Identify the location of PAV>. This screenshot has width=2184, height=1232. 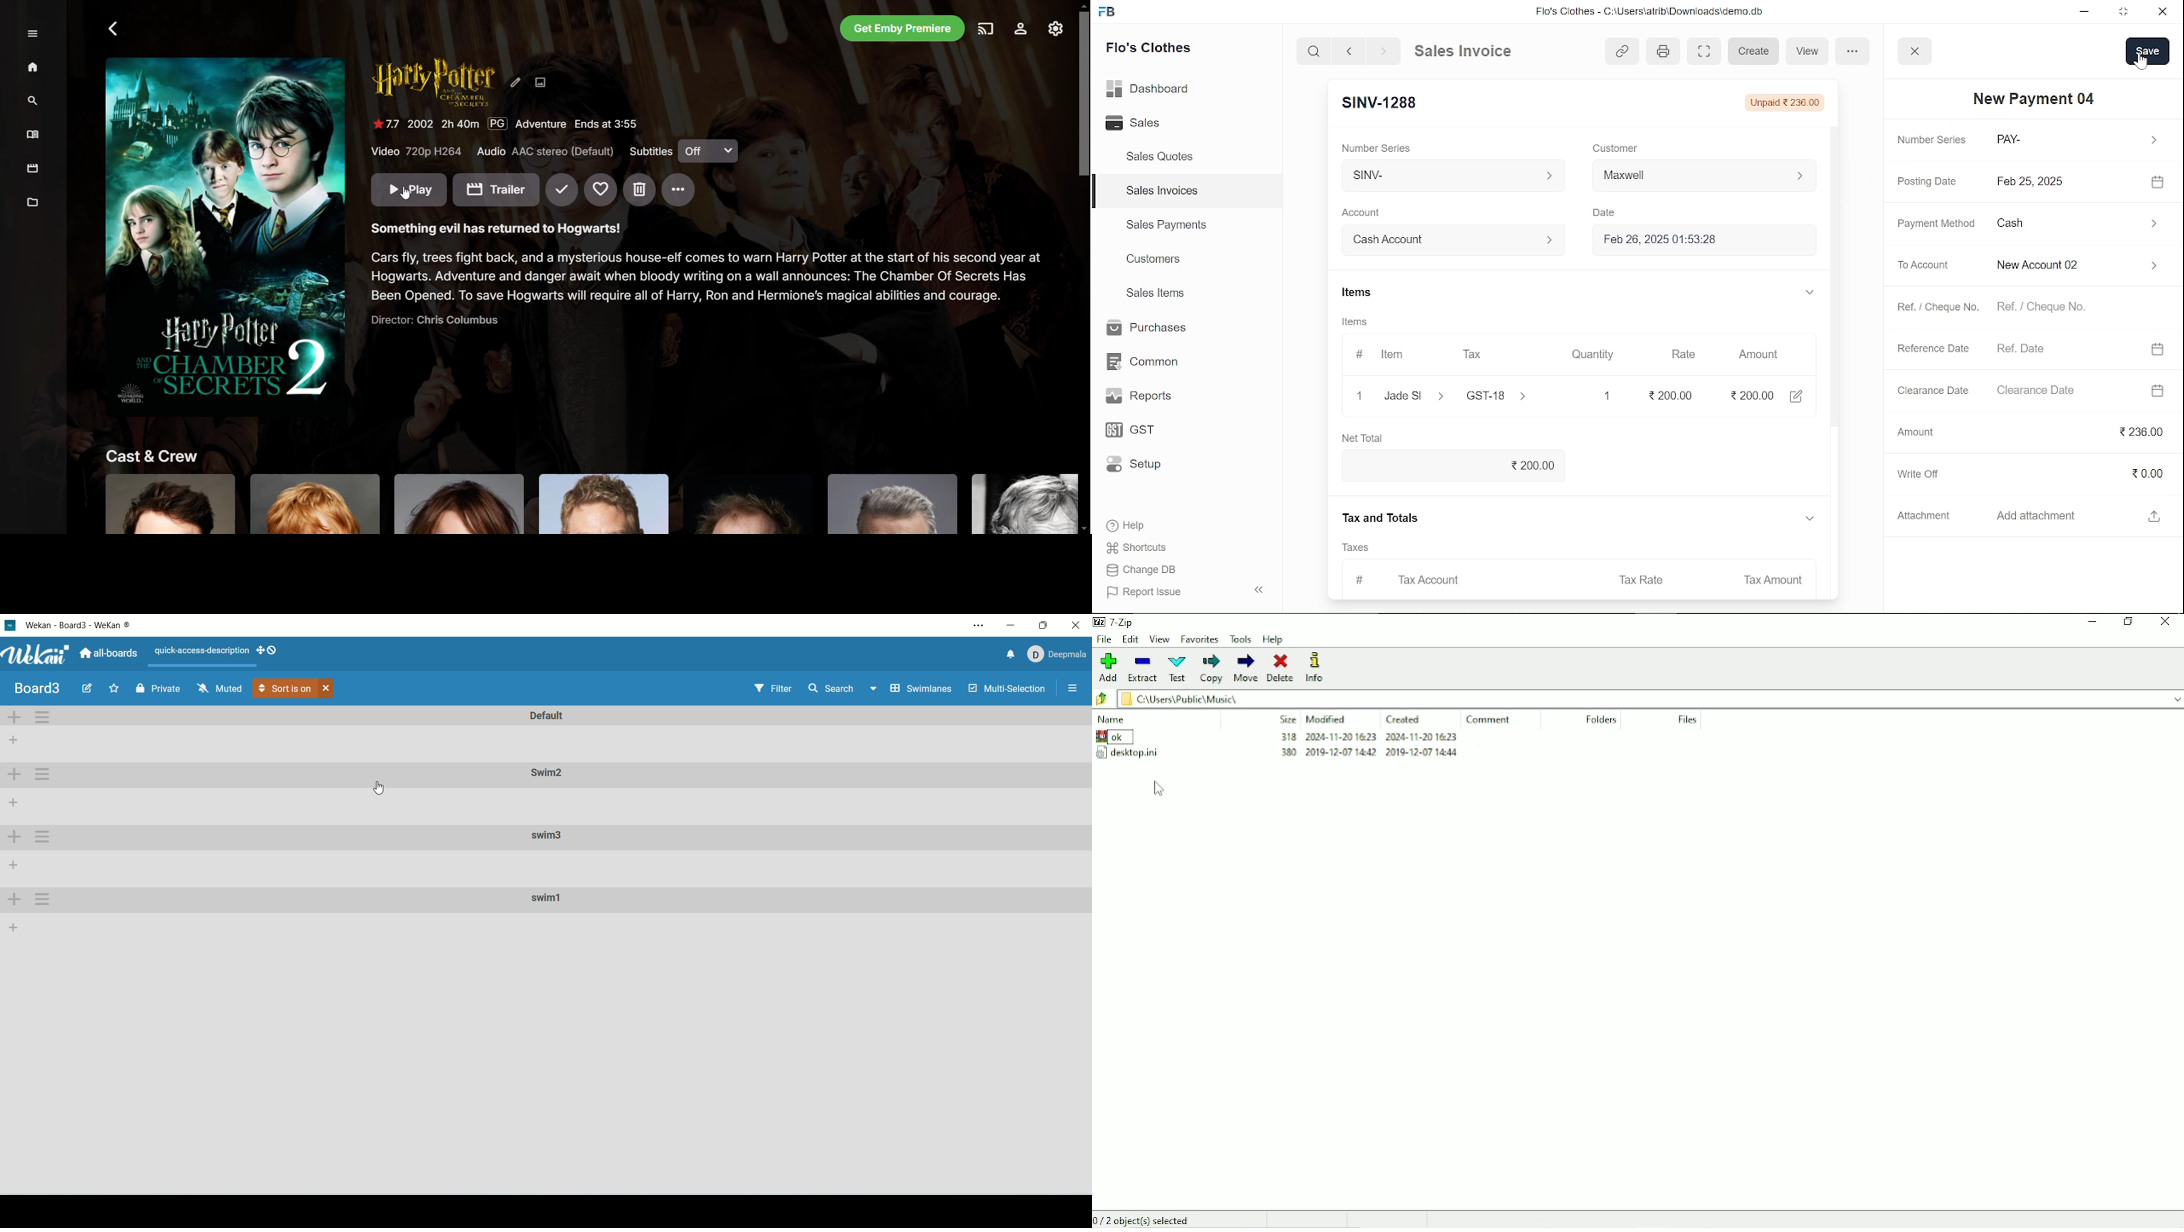
(2076, 140).